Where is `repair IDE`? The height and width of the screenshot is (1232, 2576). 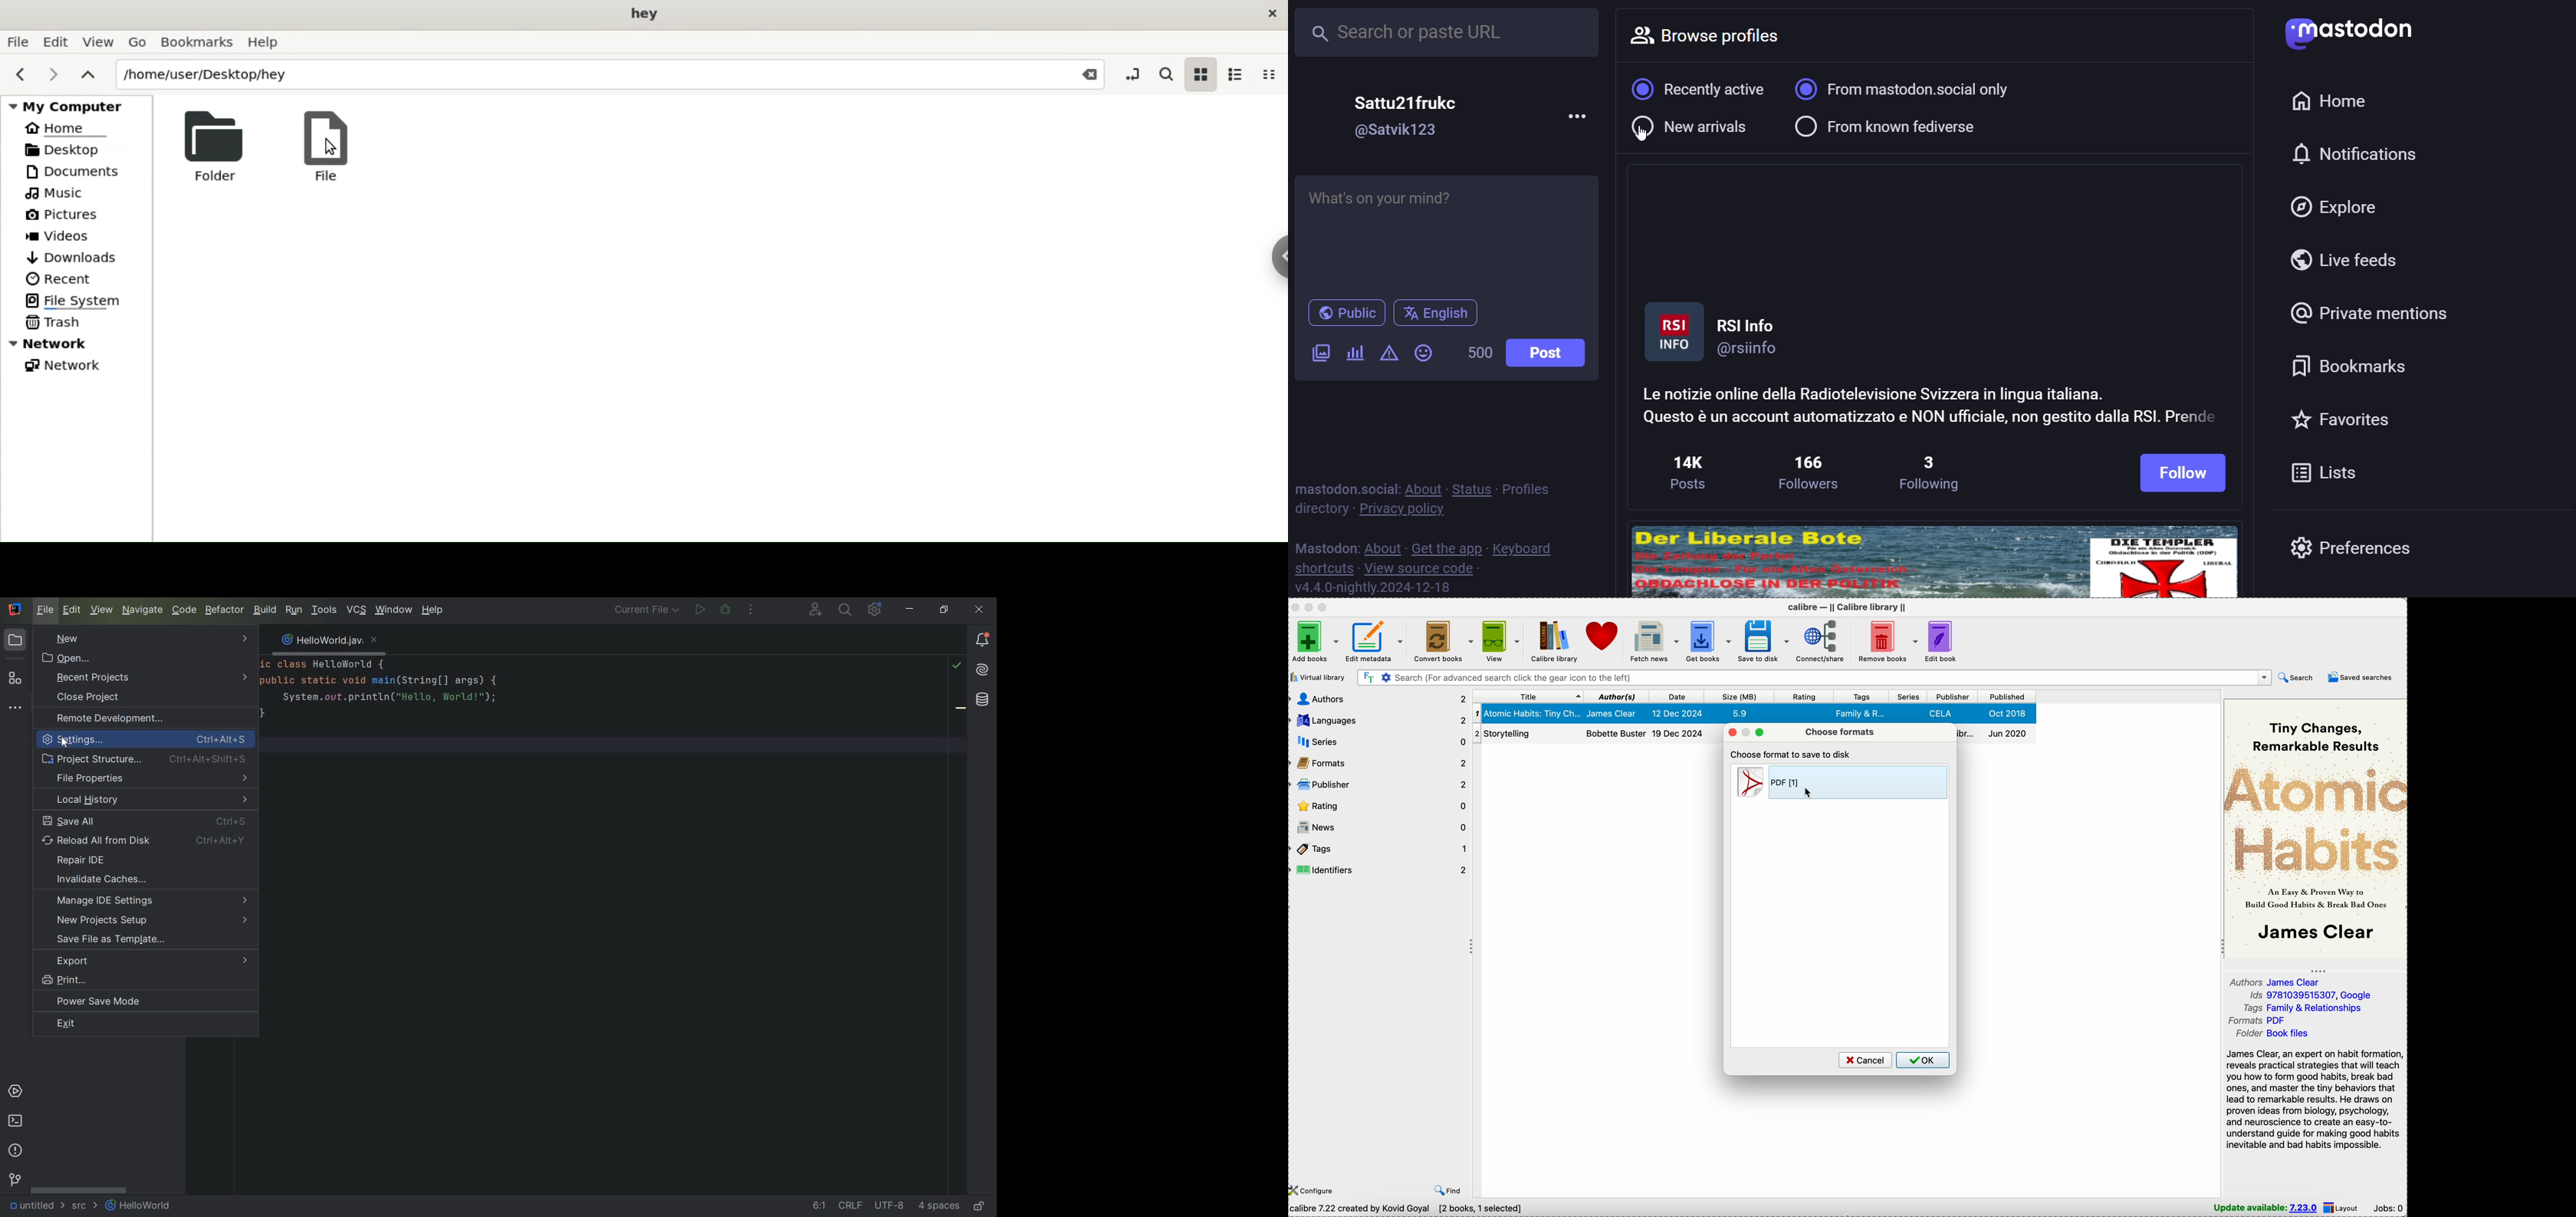 repair IDE is located at coordinates (145, 860).